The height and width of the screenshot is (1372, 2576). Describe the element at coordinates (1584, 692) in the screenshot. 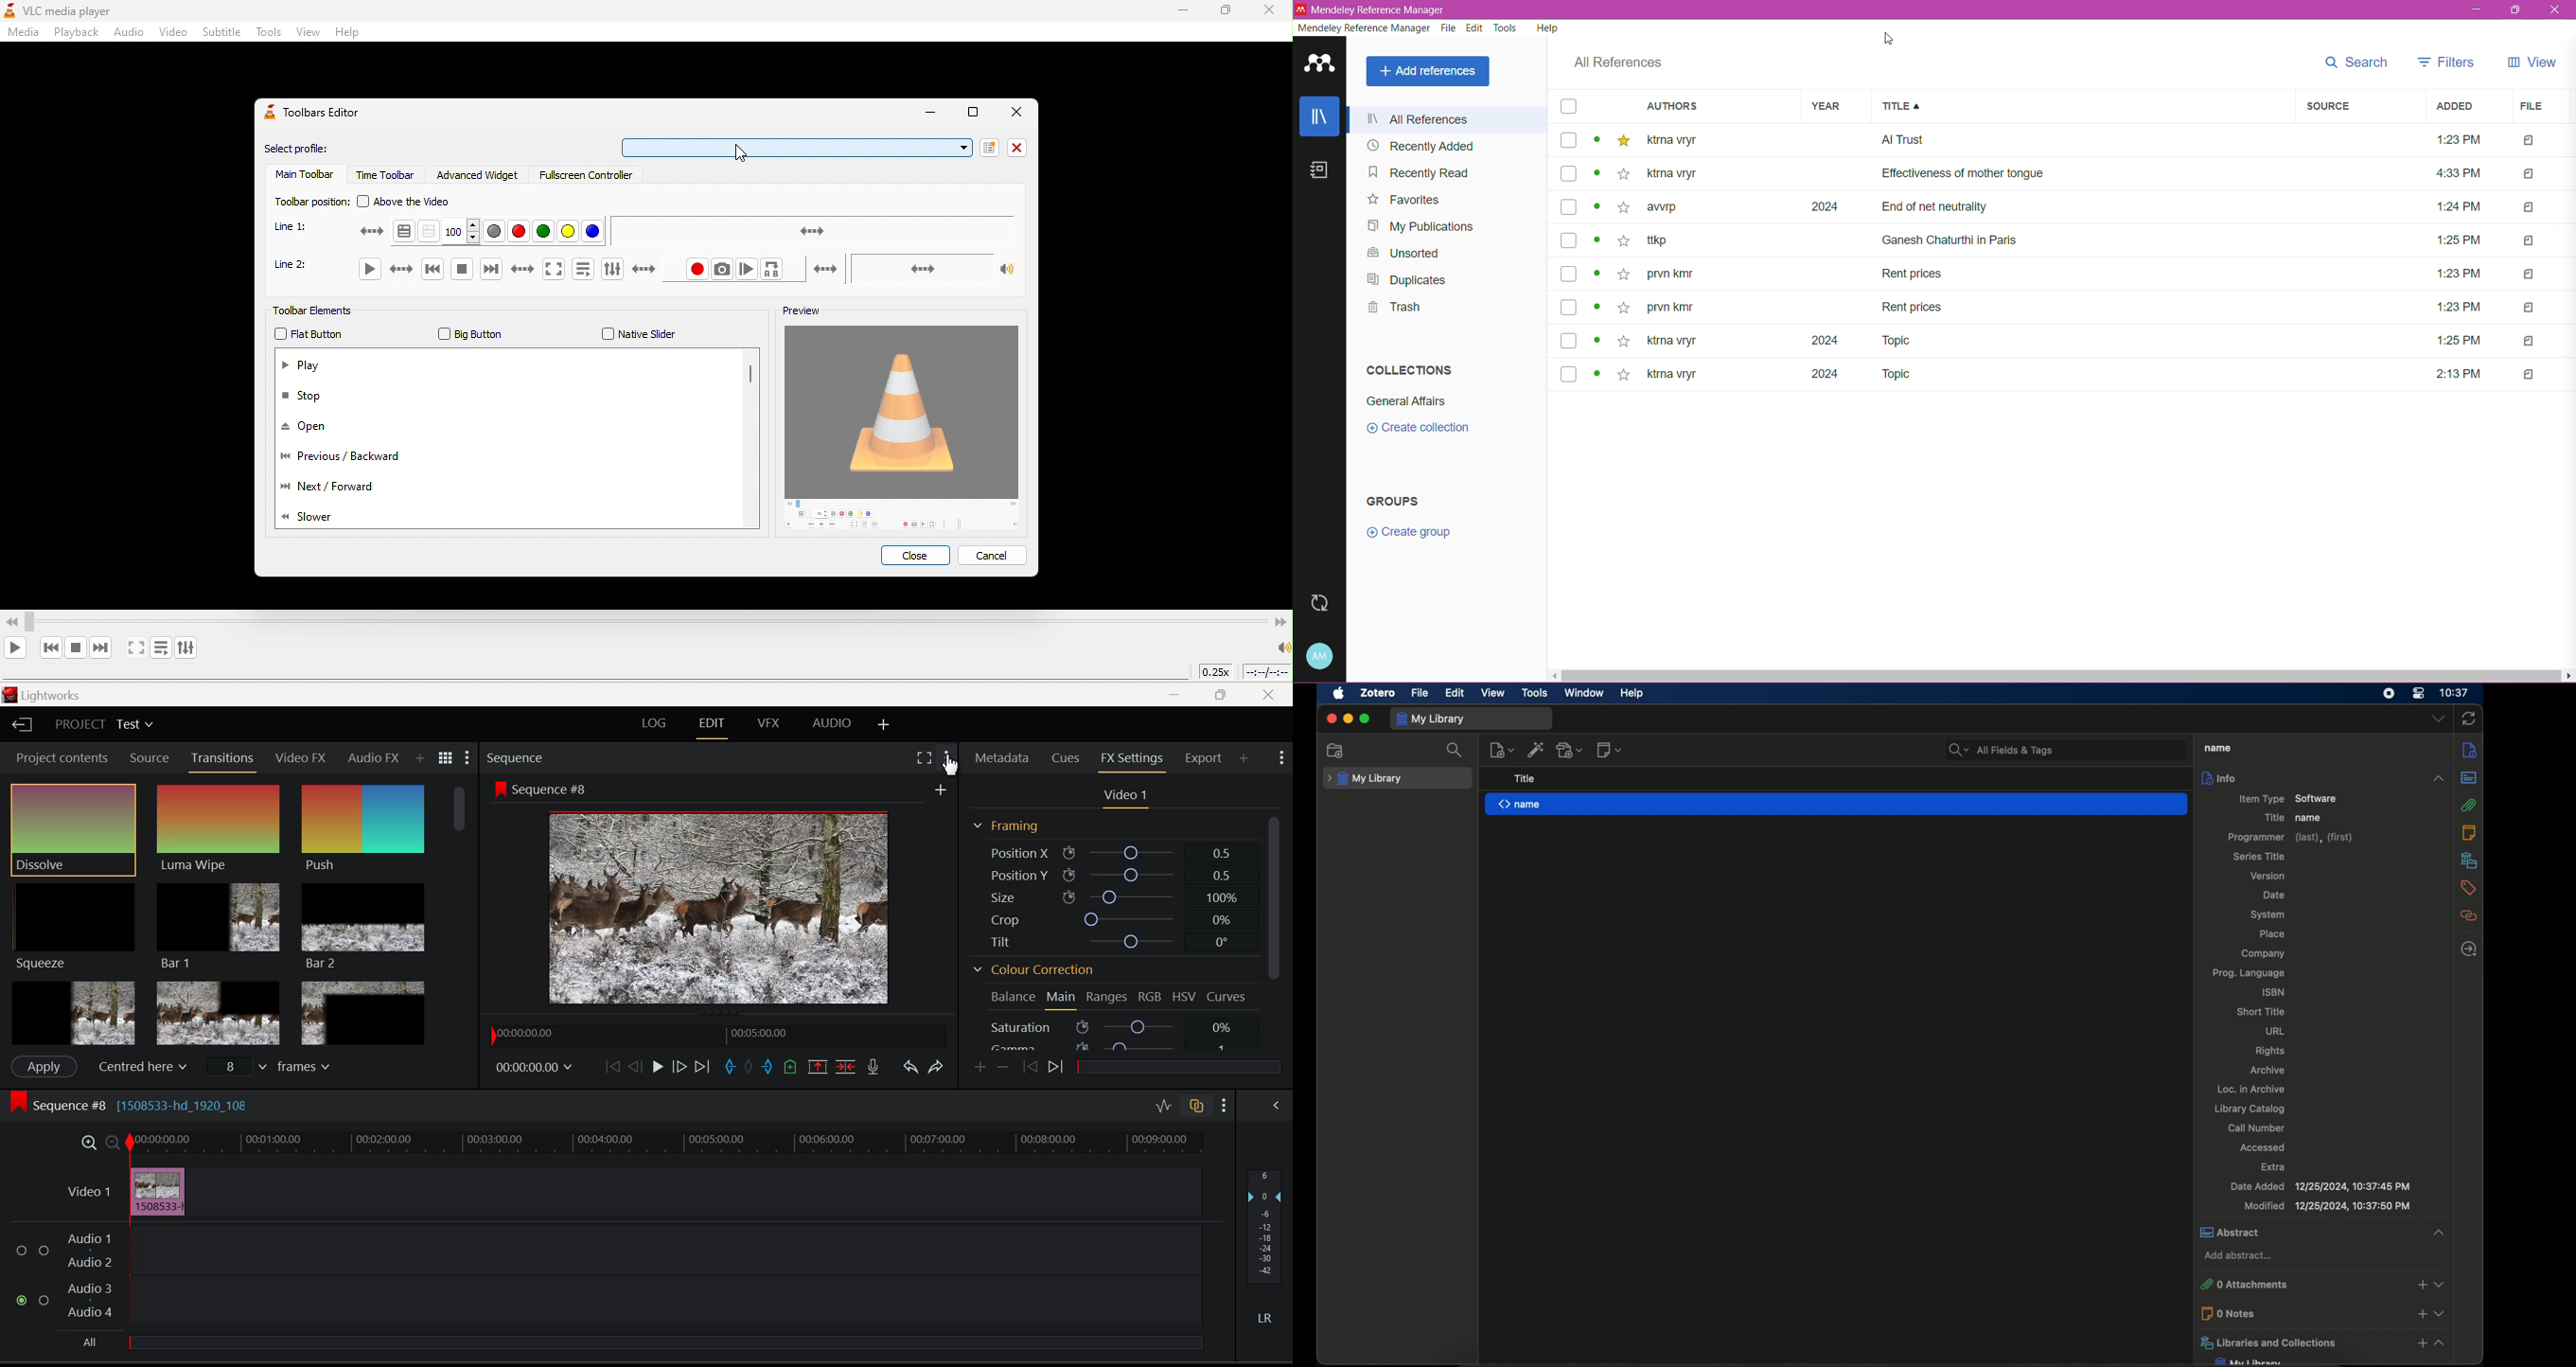

I see `window` at that location.